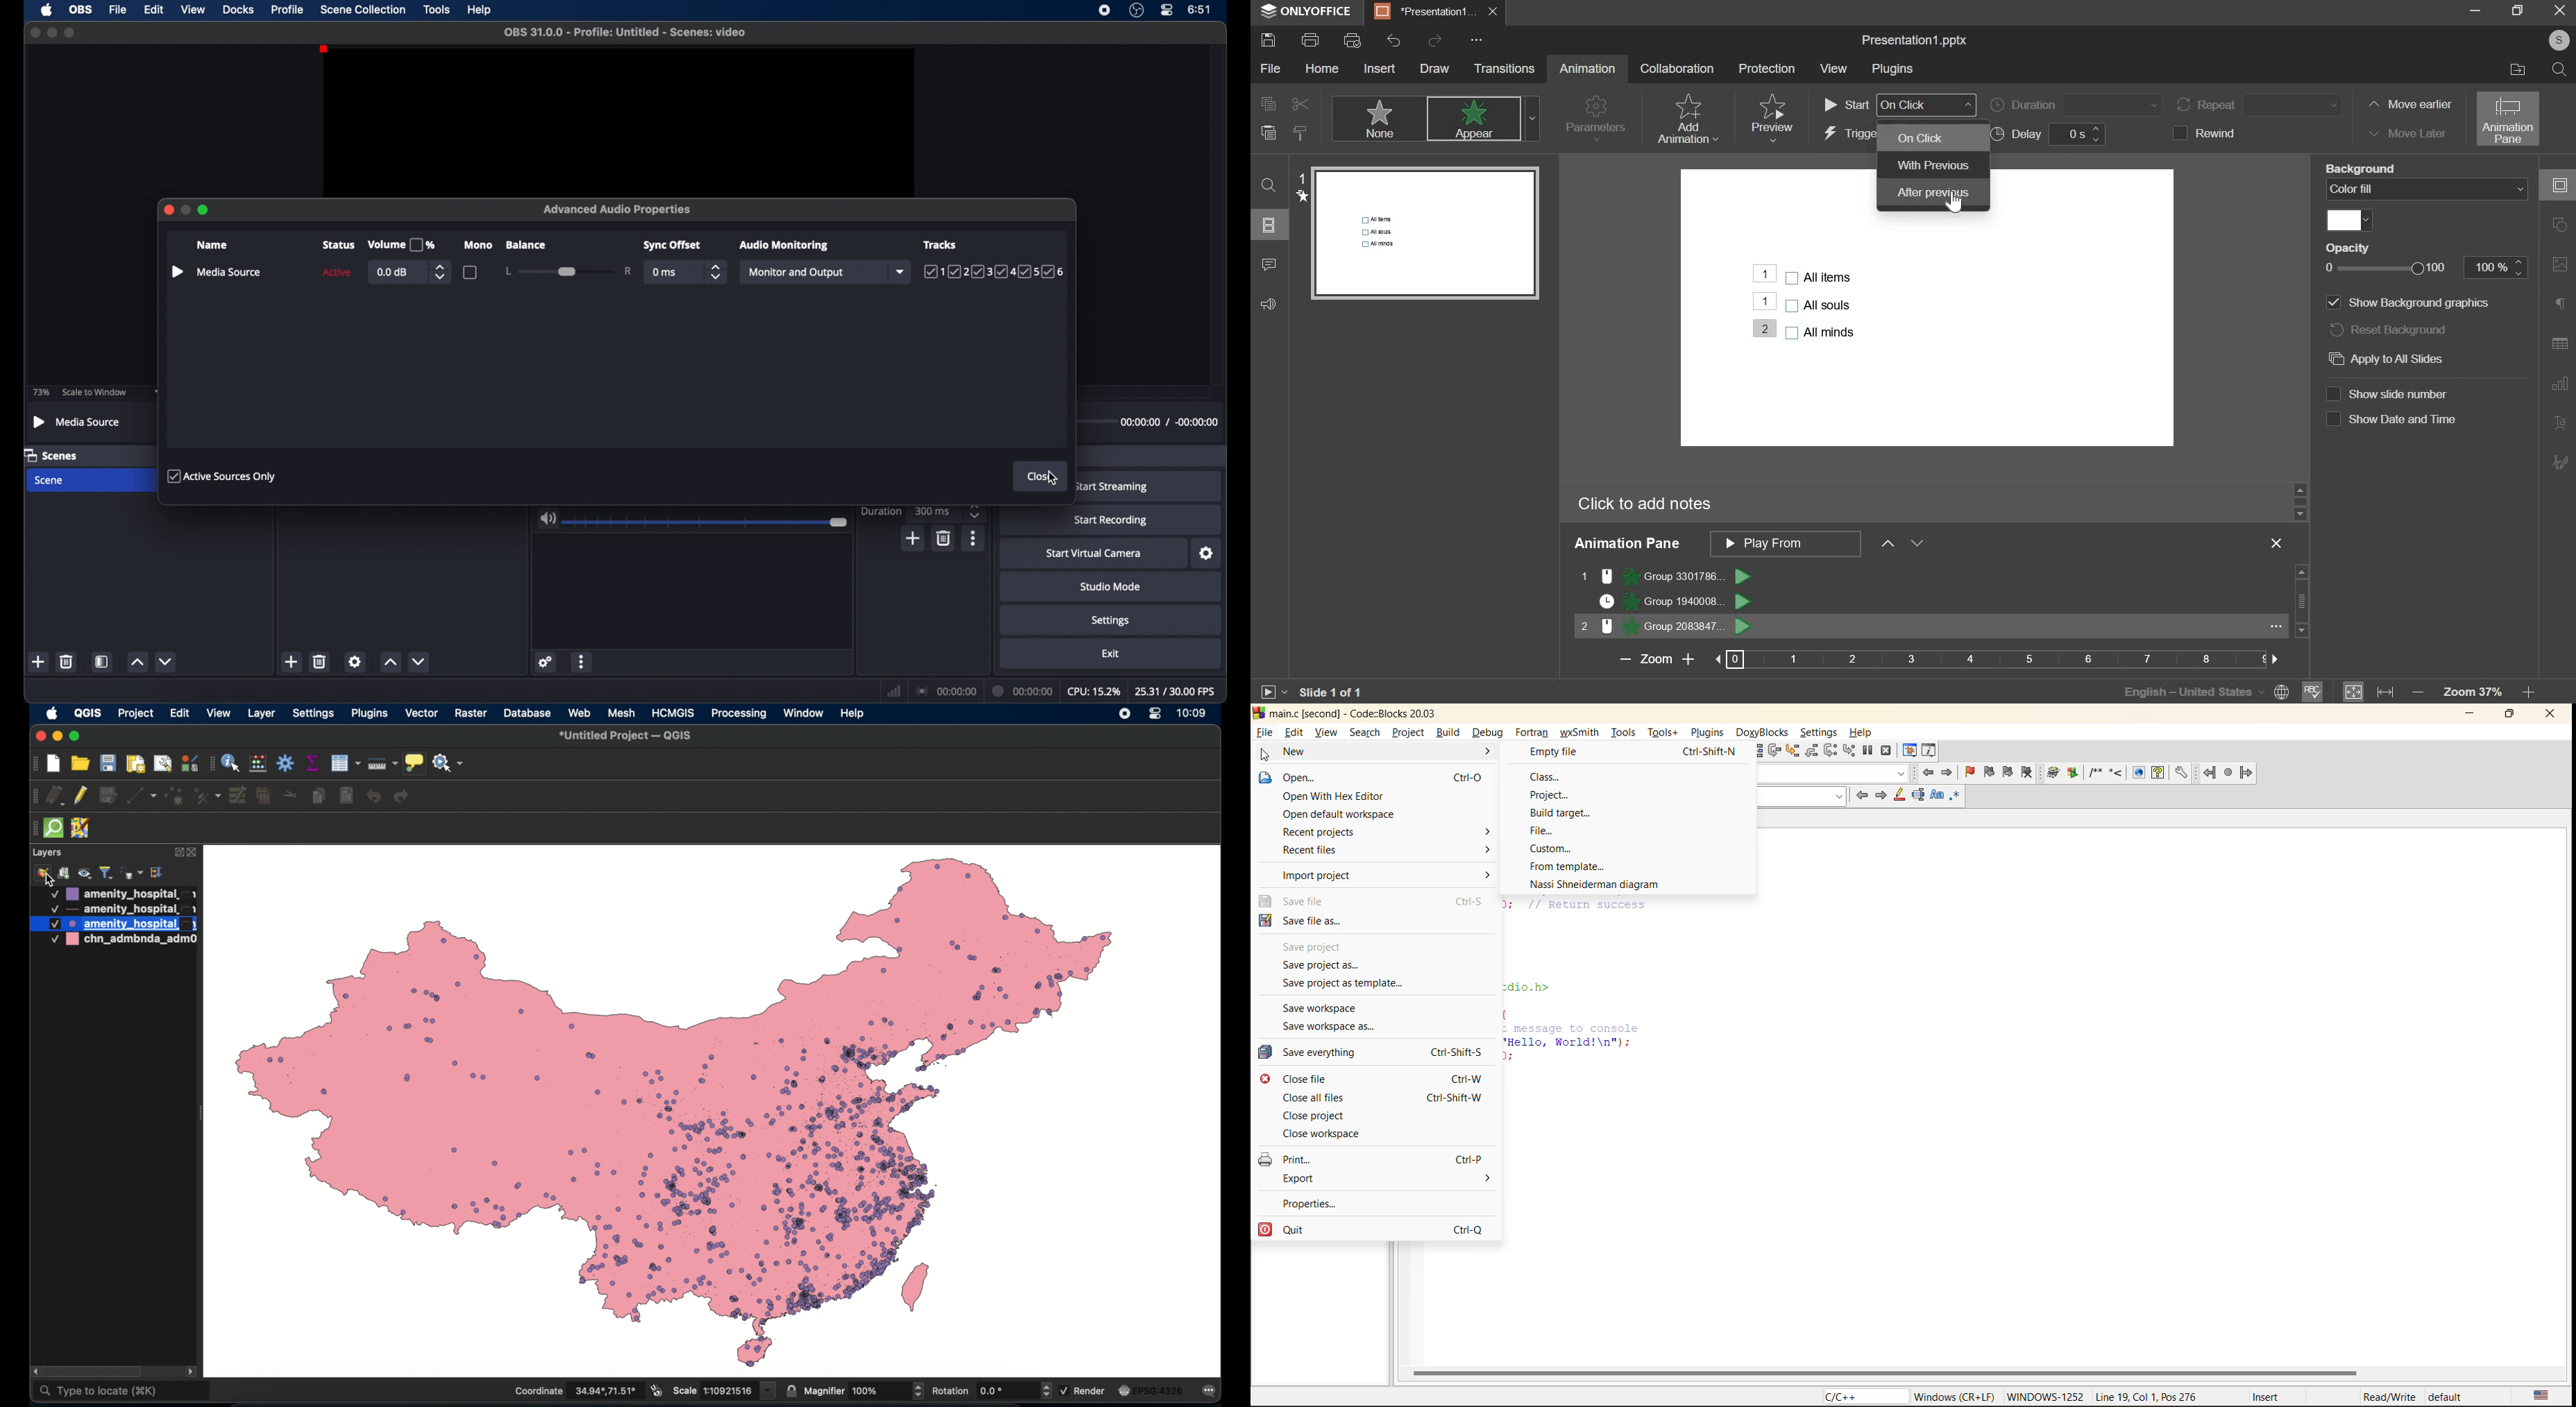 The height and width of the screenshot is (1428, 2576). What do you see at coordinates (414, 762) in the screenshot?
I see `show map tips` at bounding box center [414, 762].